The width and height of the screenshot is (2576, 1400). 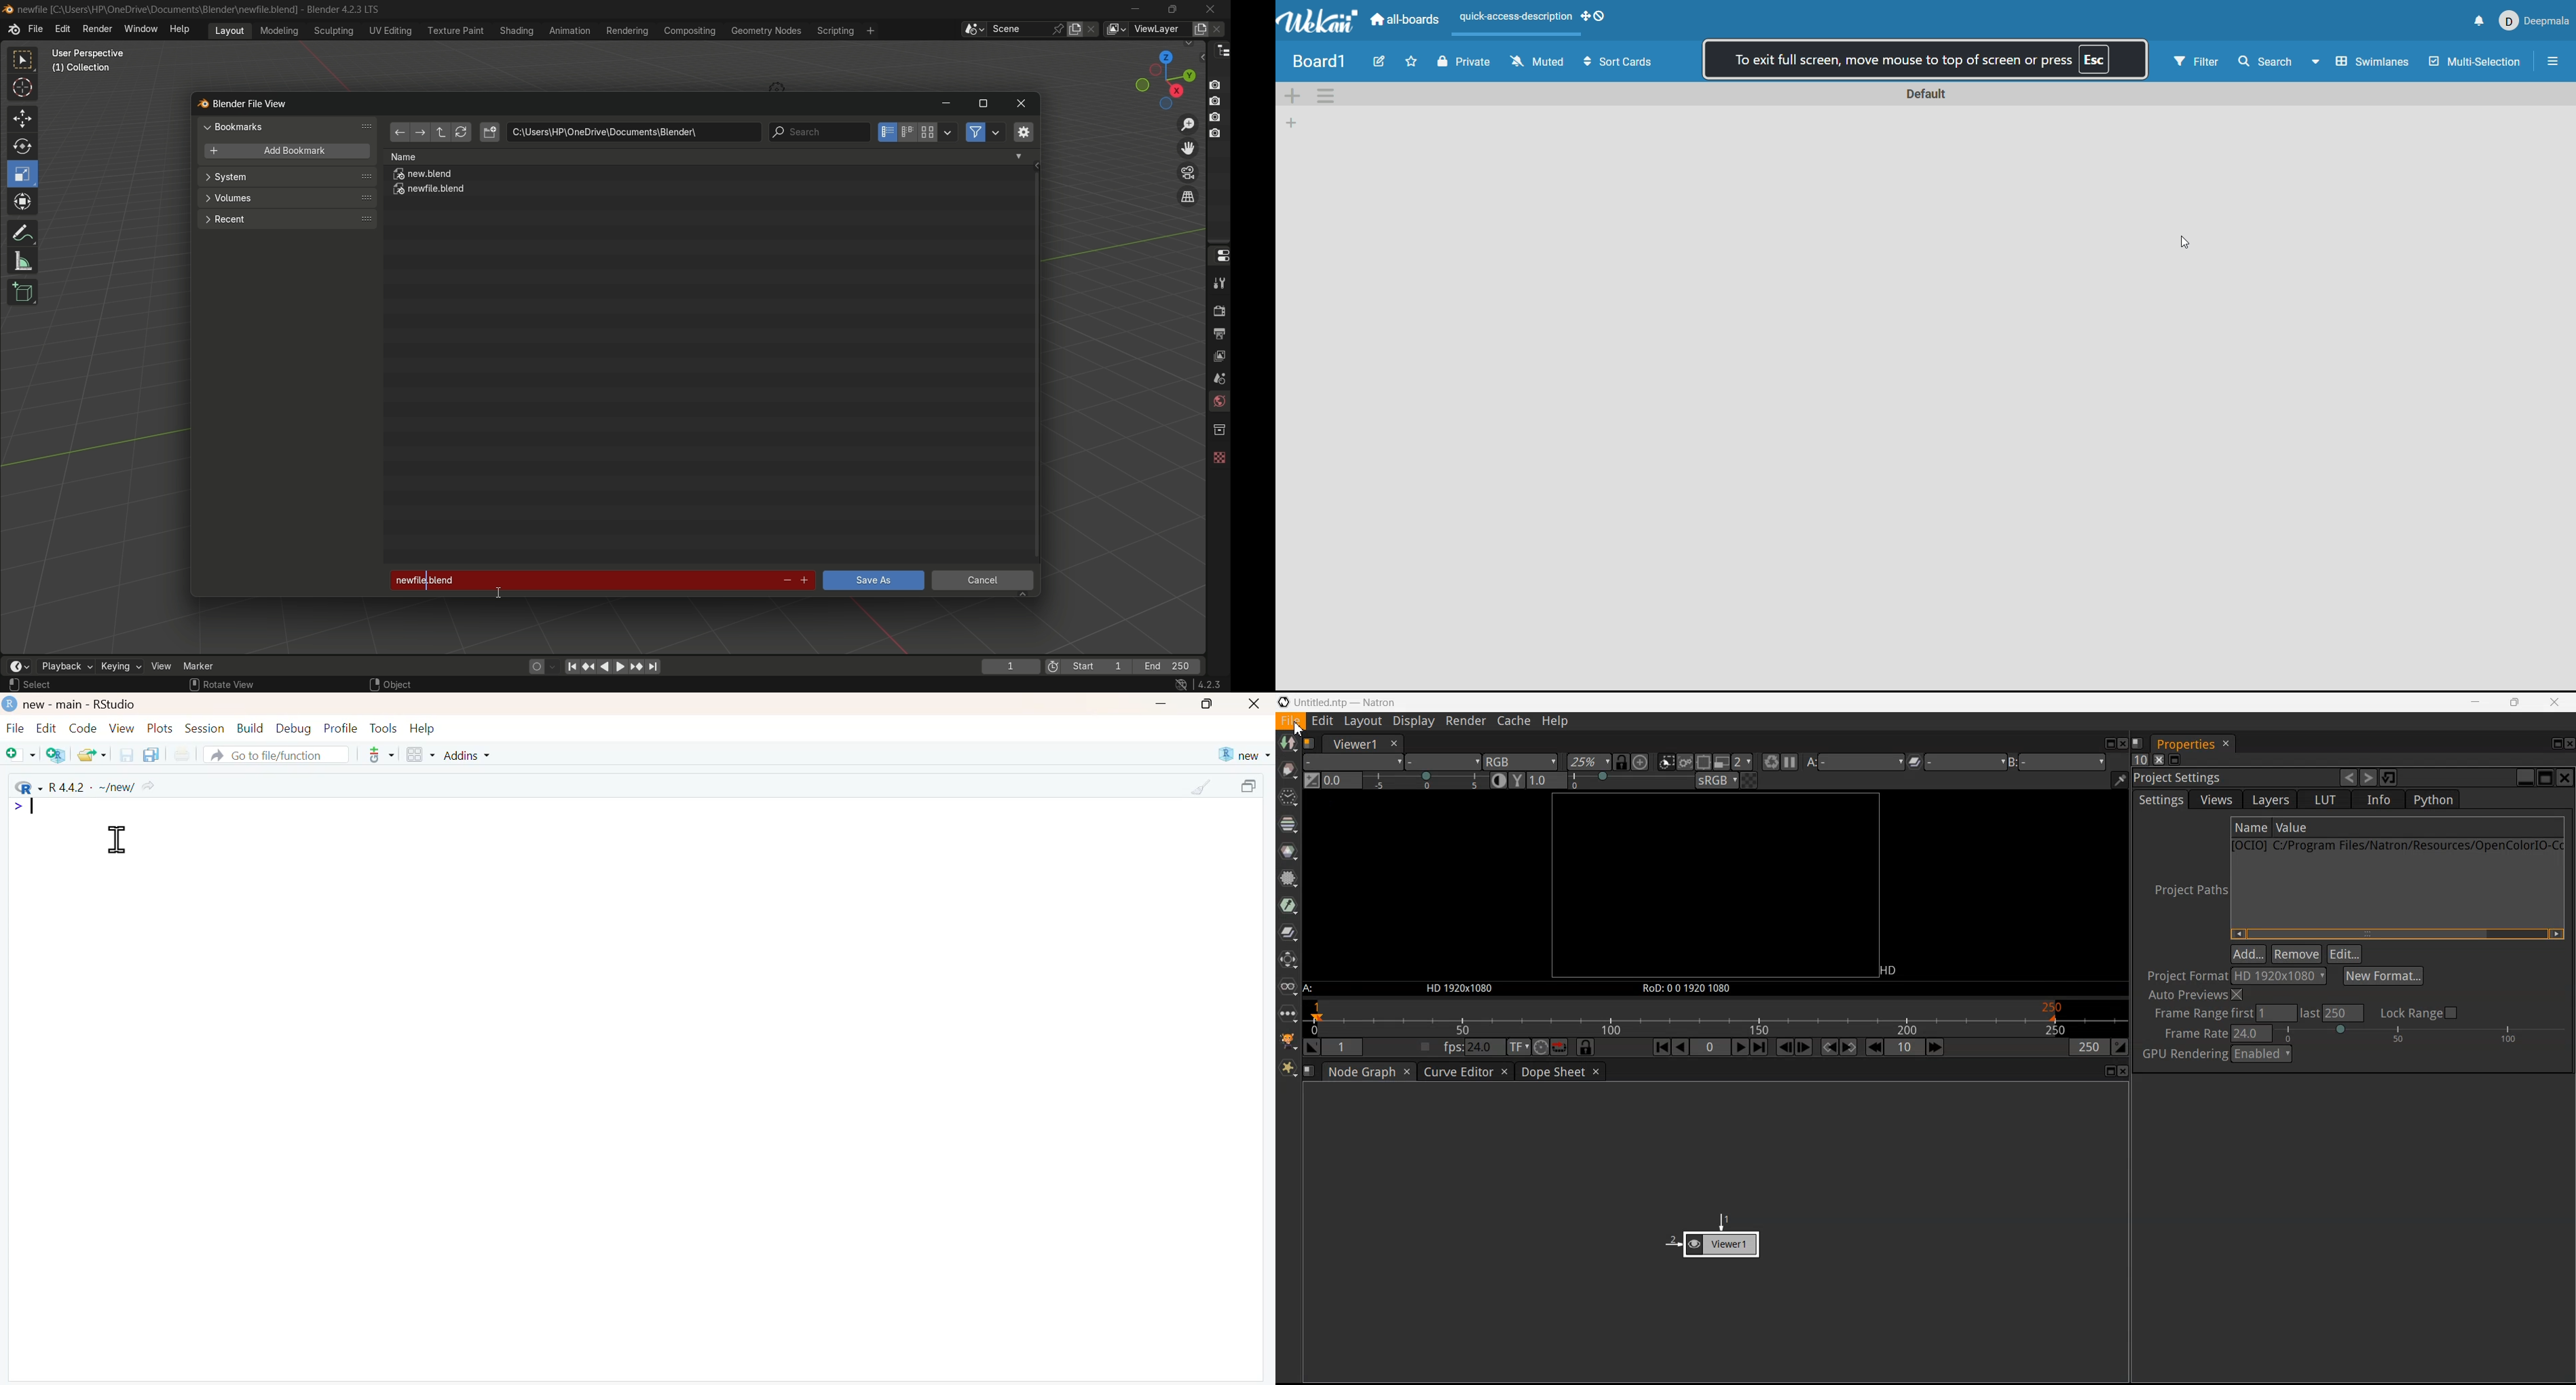 I want to click on cursor, so click(x=23, y=90).